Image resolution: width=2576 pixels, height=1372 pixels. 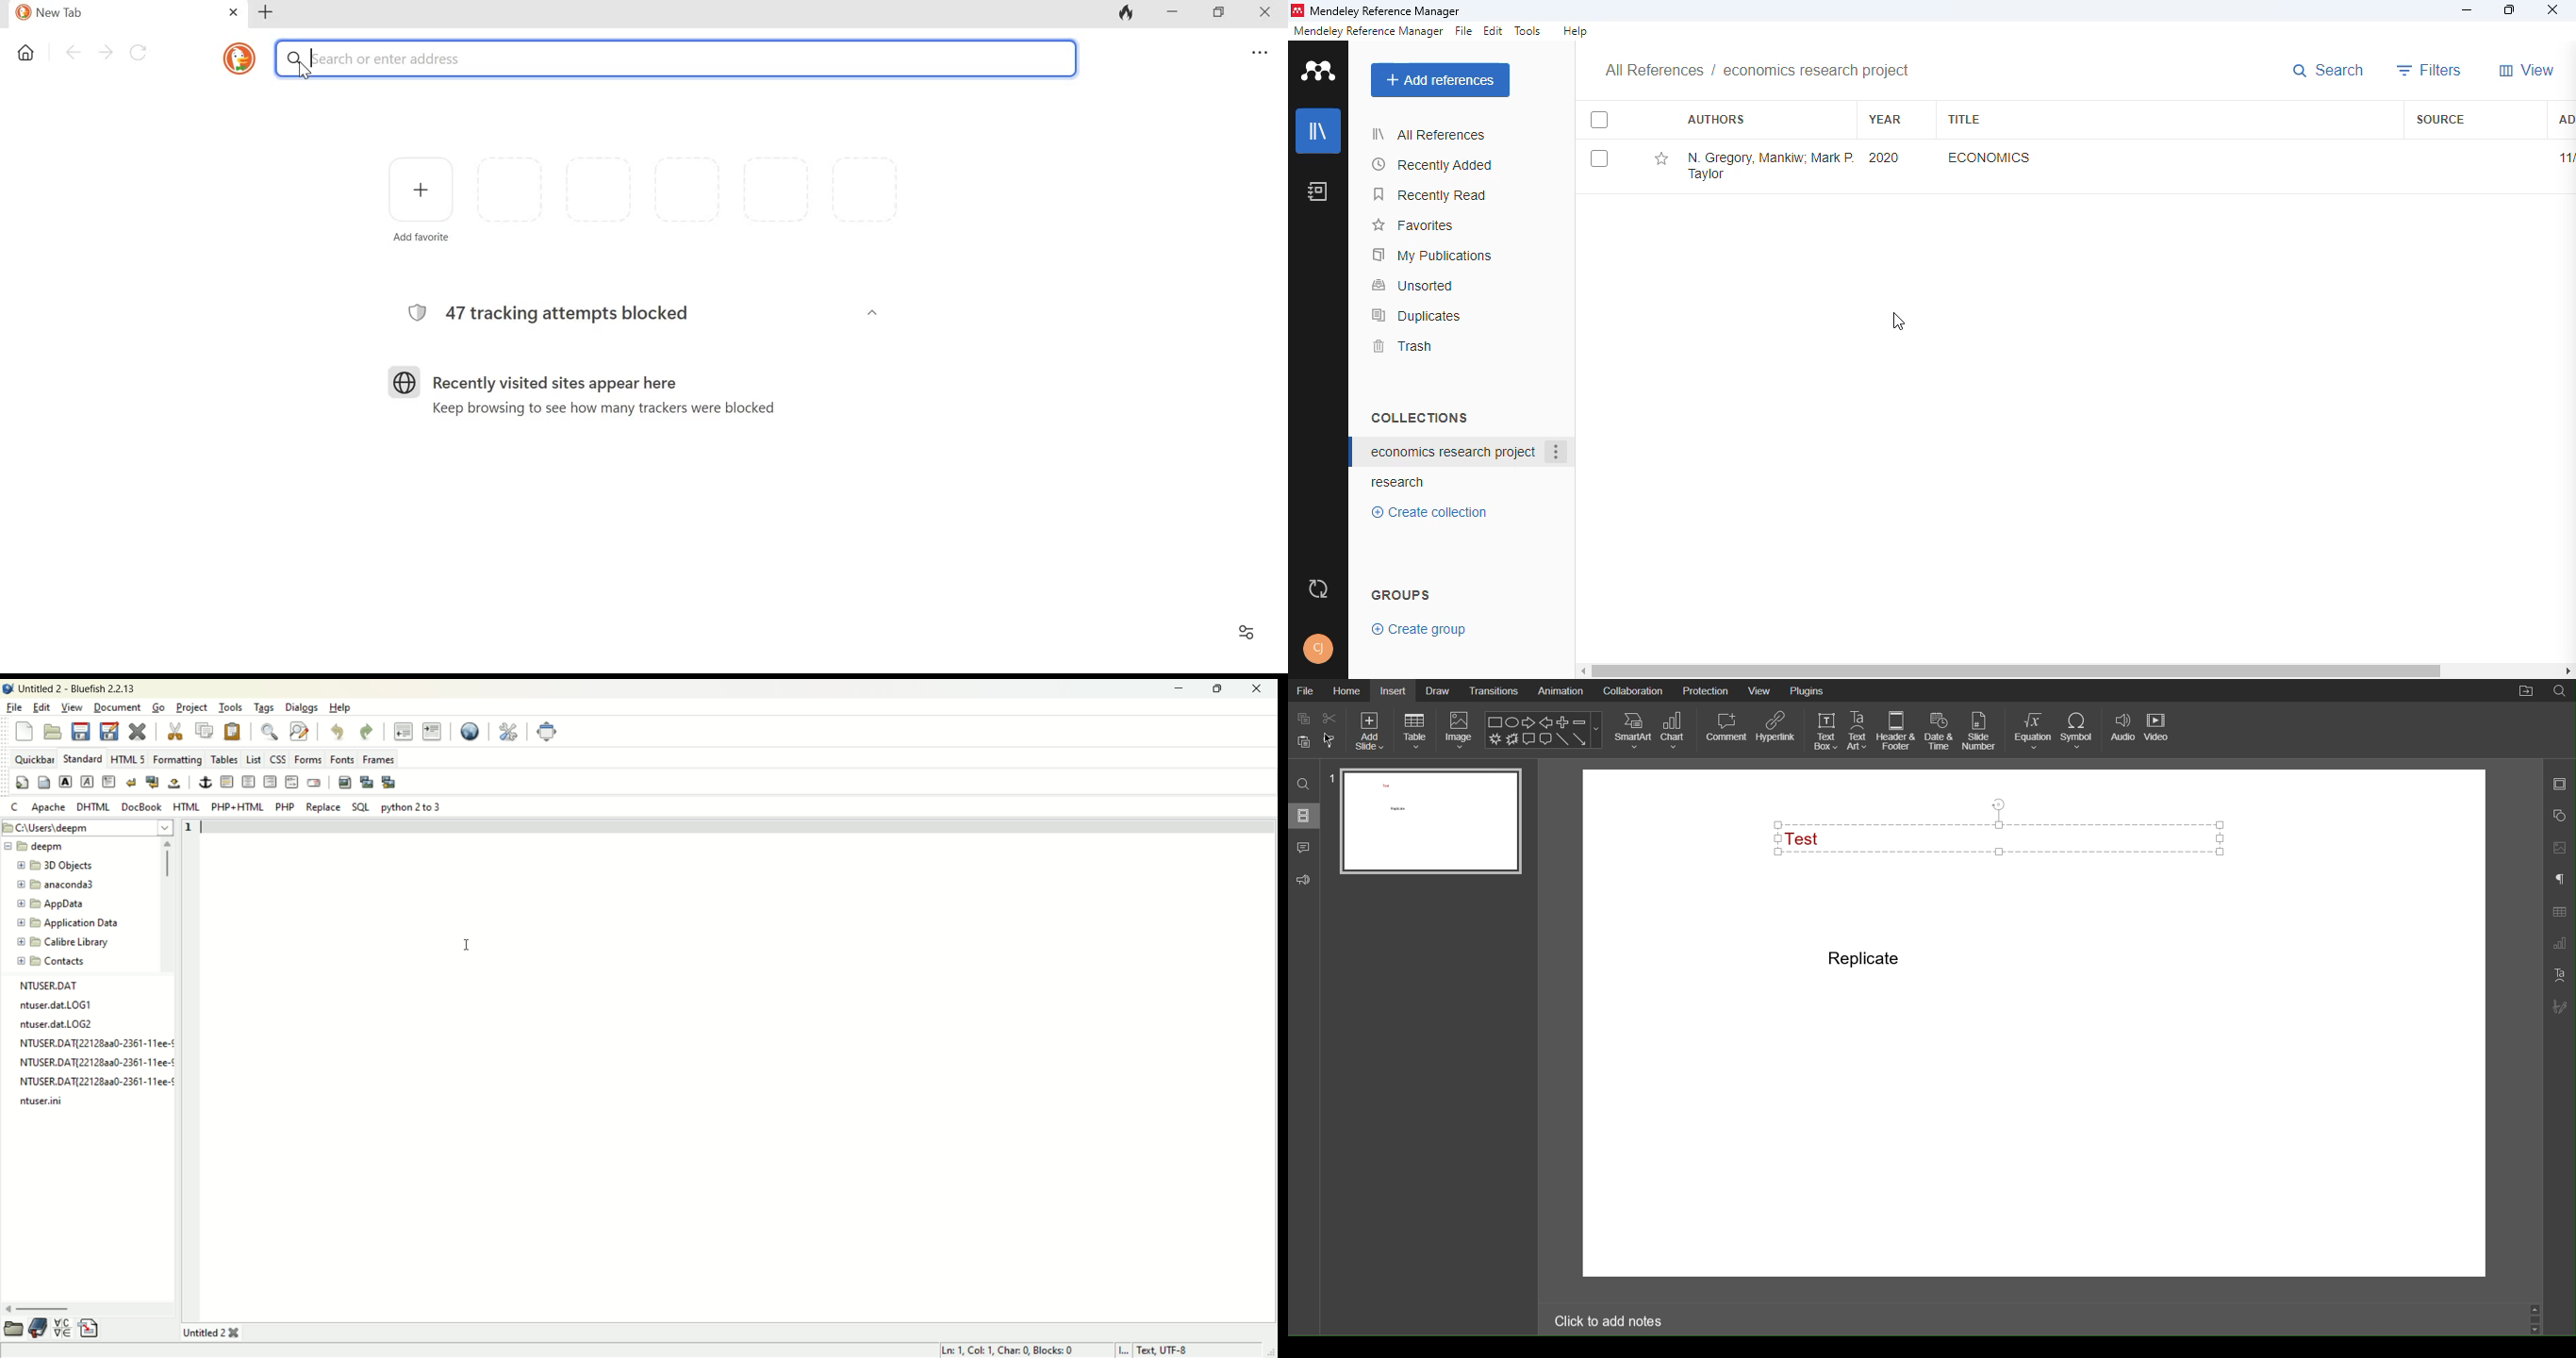 What do you see at coordinates (1319, 131) in the screenshot?
I see `library` at bounding box center [1319, 131].